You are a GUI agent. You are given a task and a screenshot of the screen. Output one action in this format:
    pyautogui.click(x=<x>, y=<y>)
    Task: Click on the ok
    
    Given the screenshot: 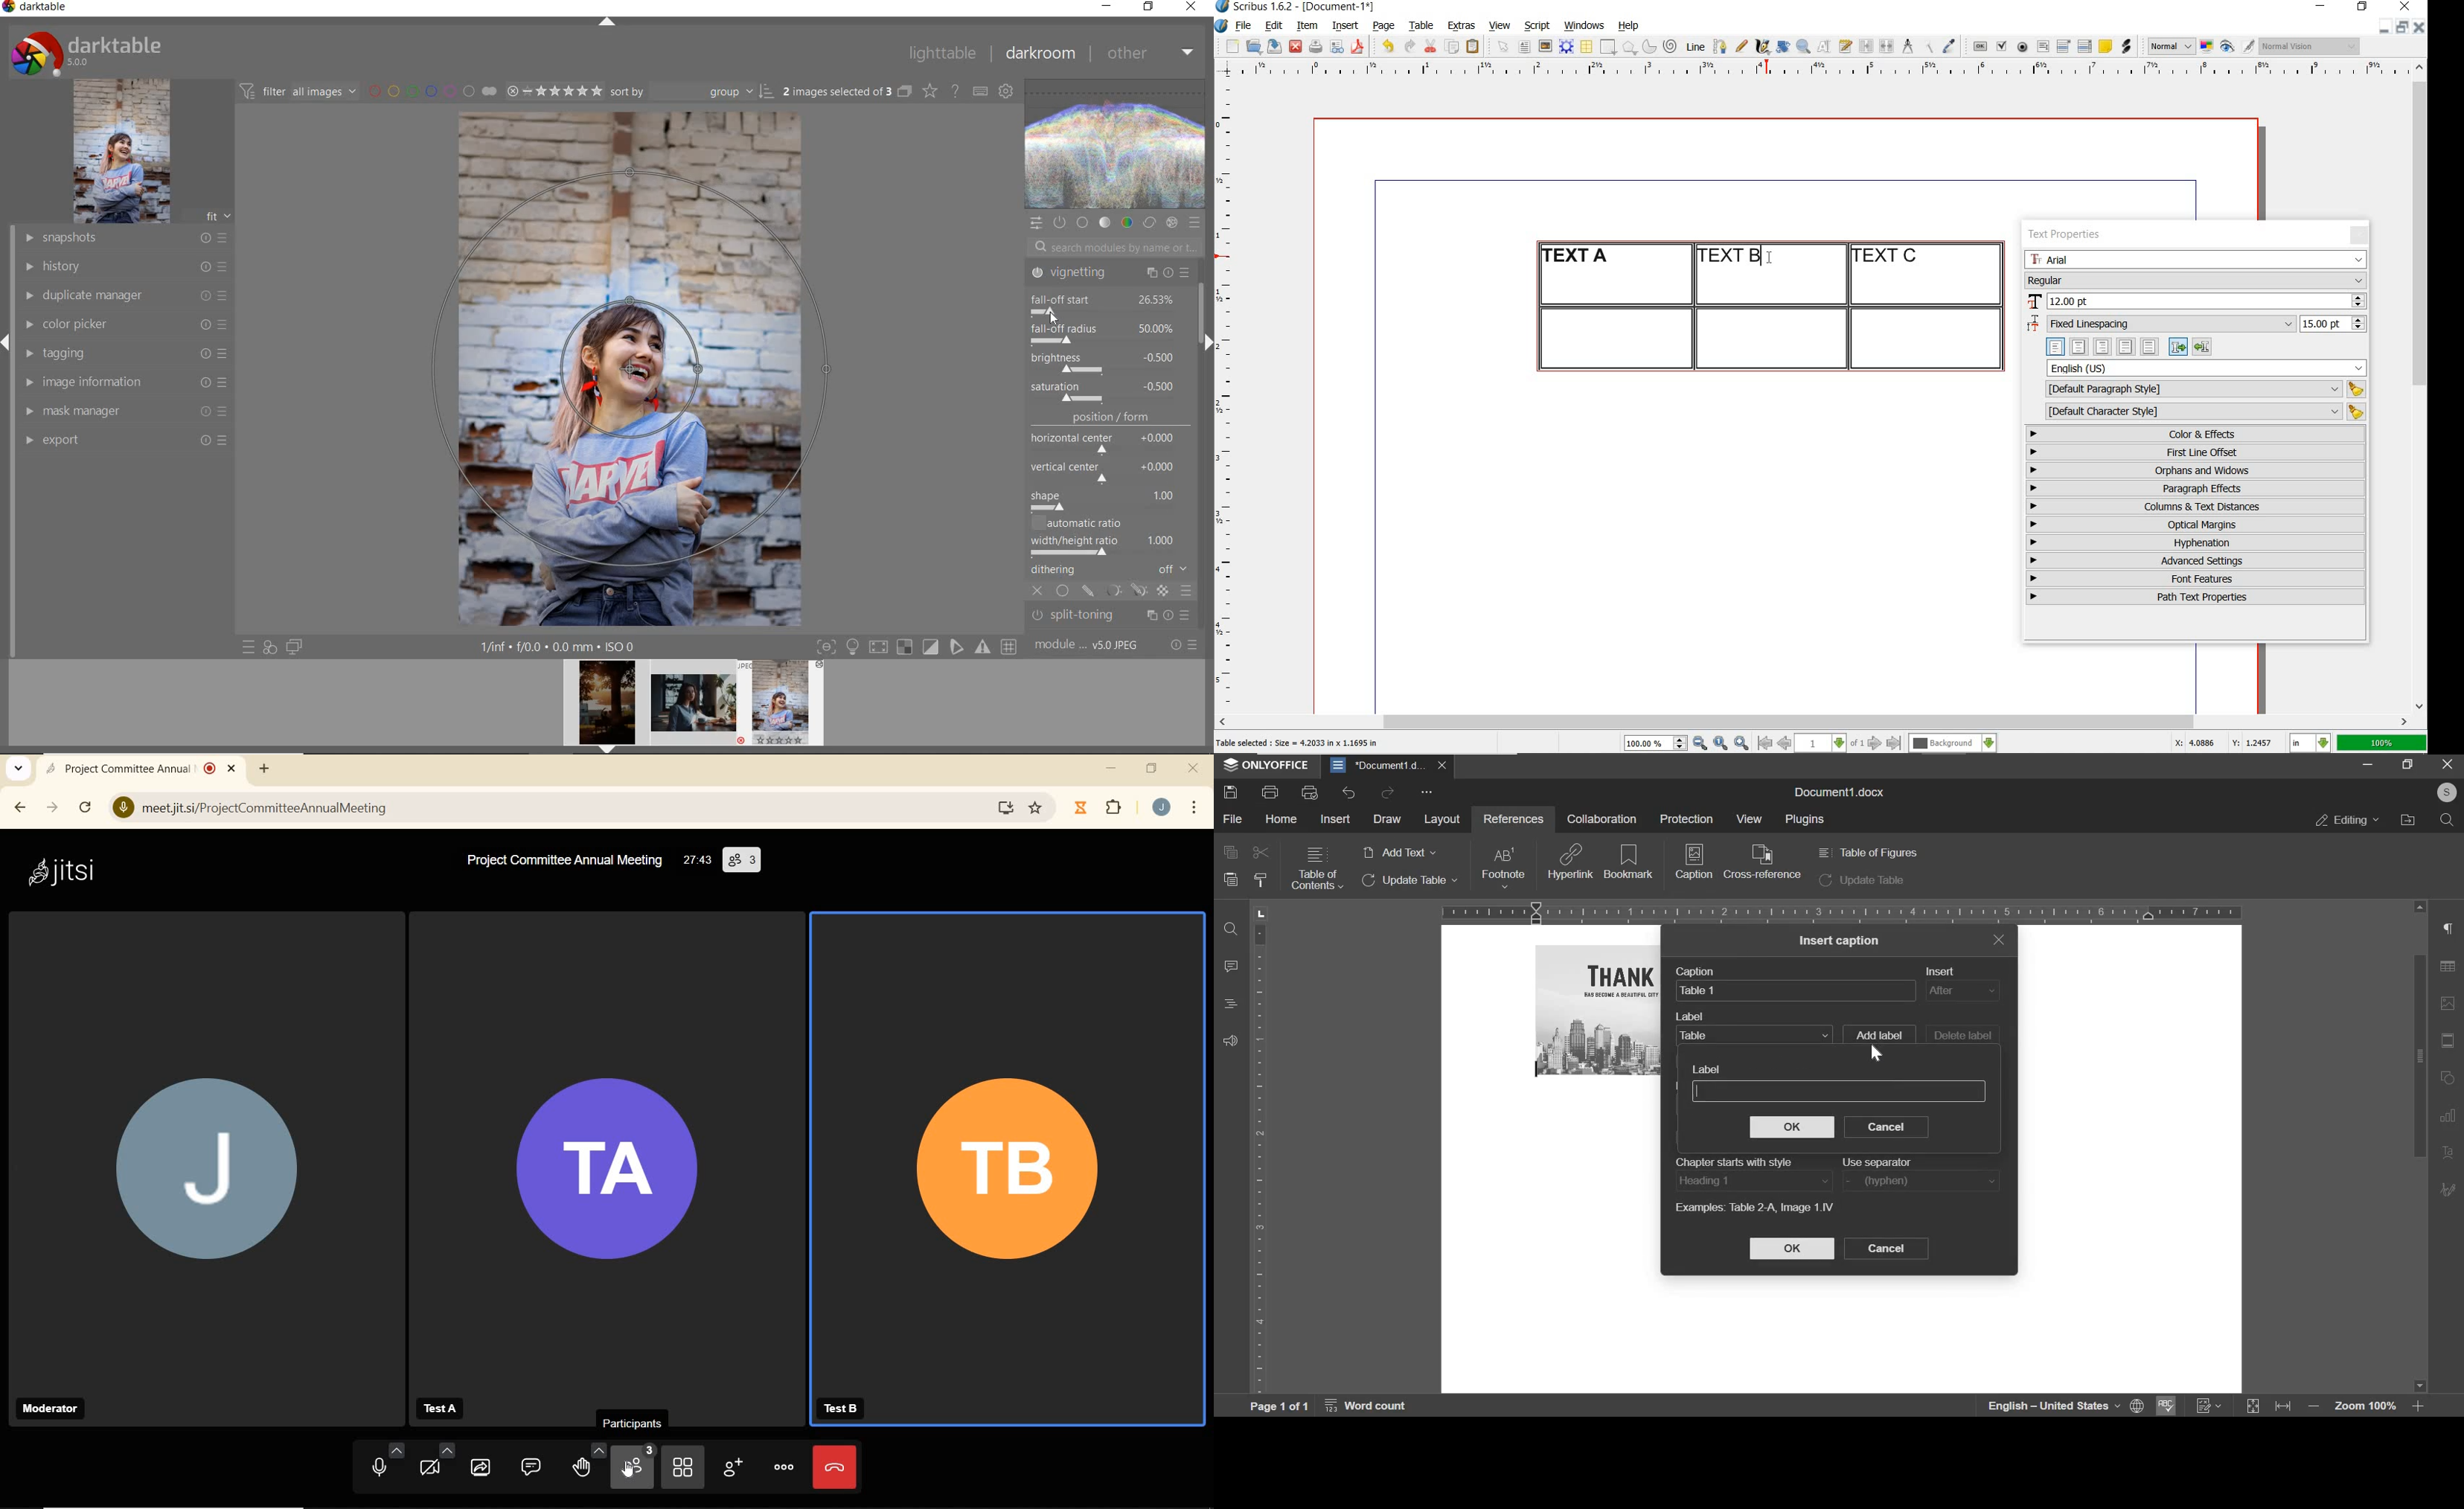 What is the action you would take?
    pyautogui.click(x=1793, y=1127)
    